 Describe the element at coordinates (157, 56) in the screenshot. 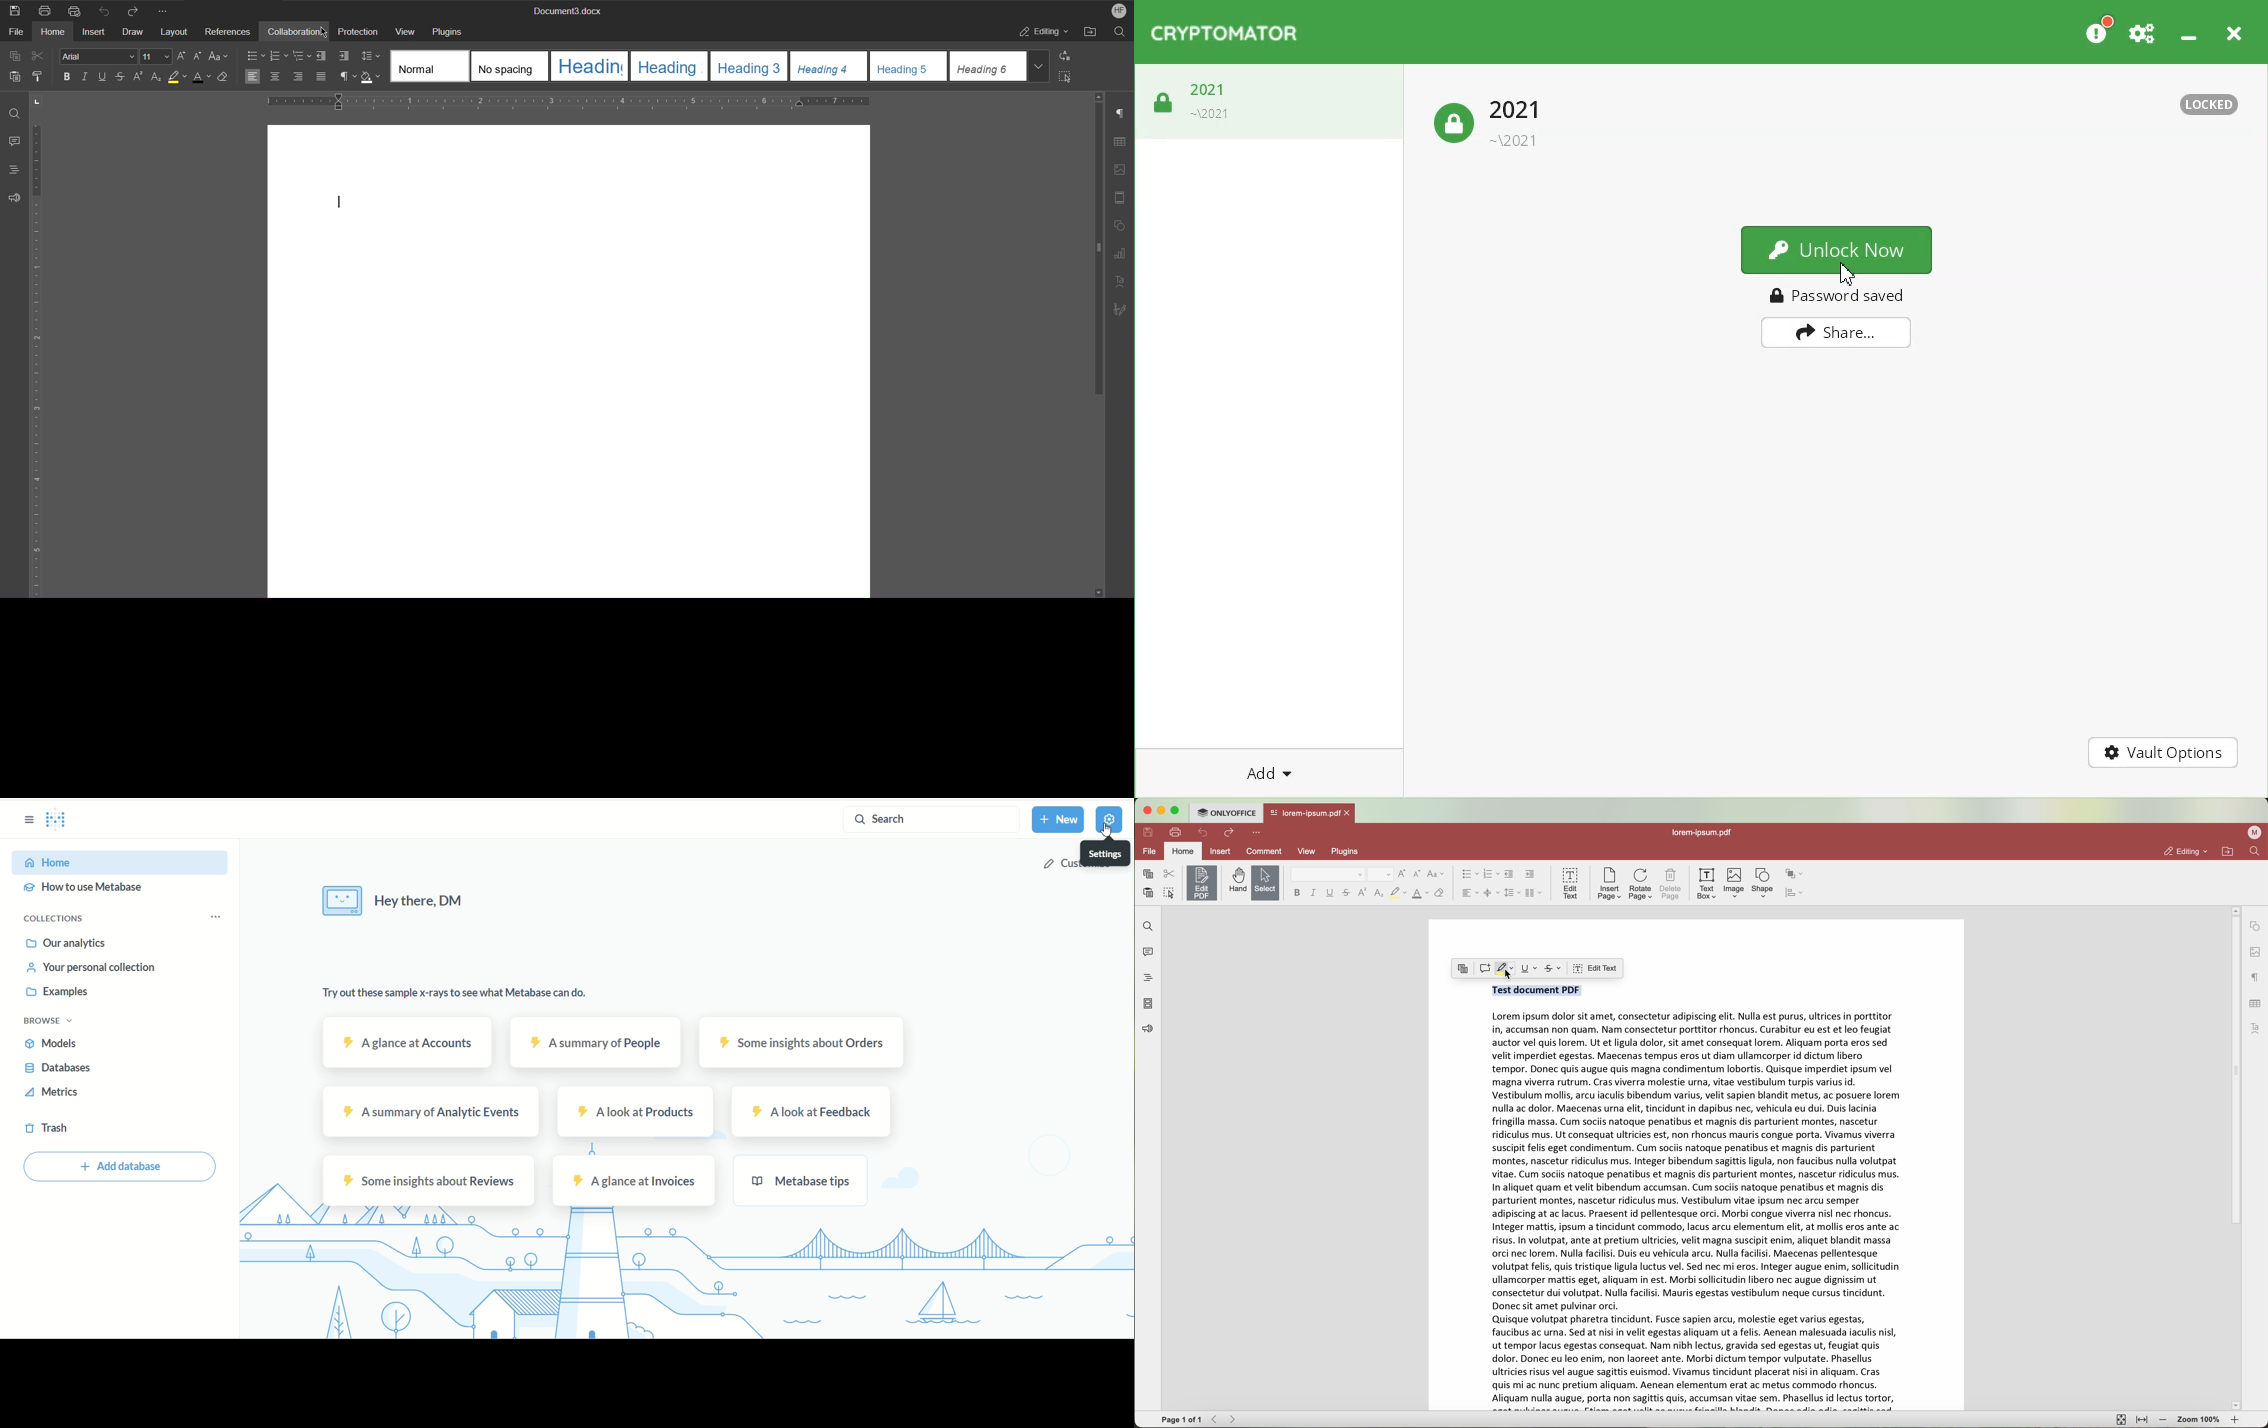

I see `Font Size` at that location.